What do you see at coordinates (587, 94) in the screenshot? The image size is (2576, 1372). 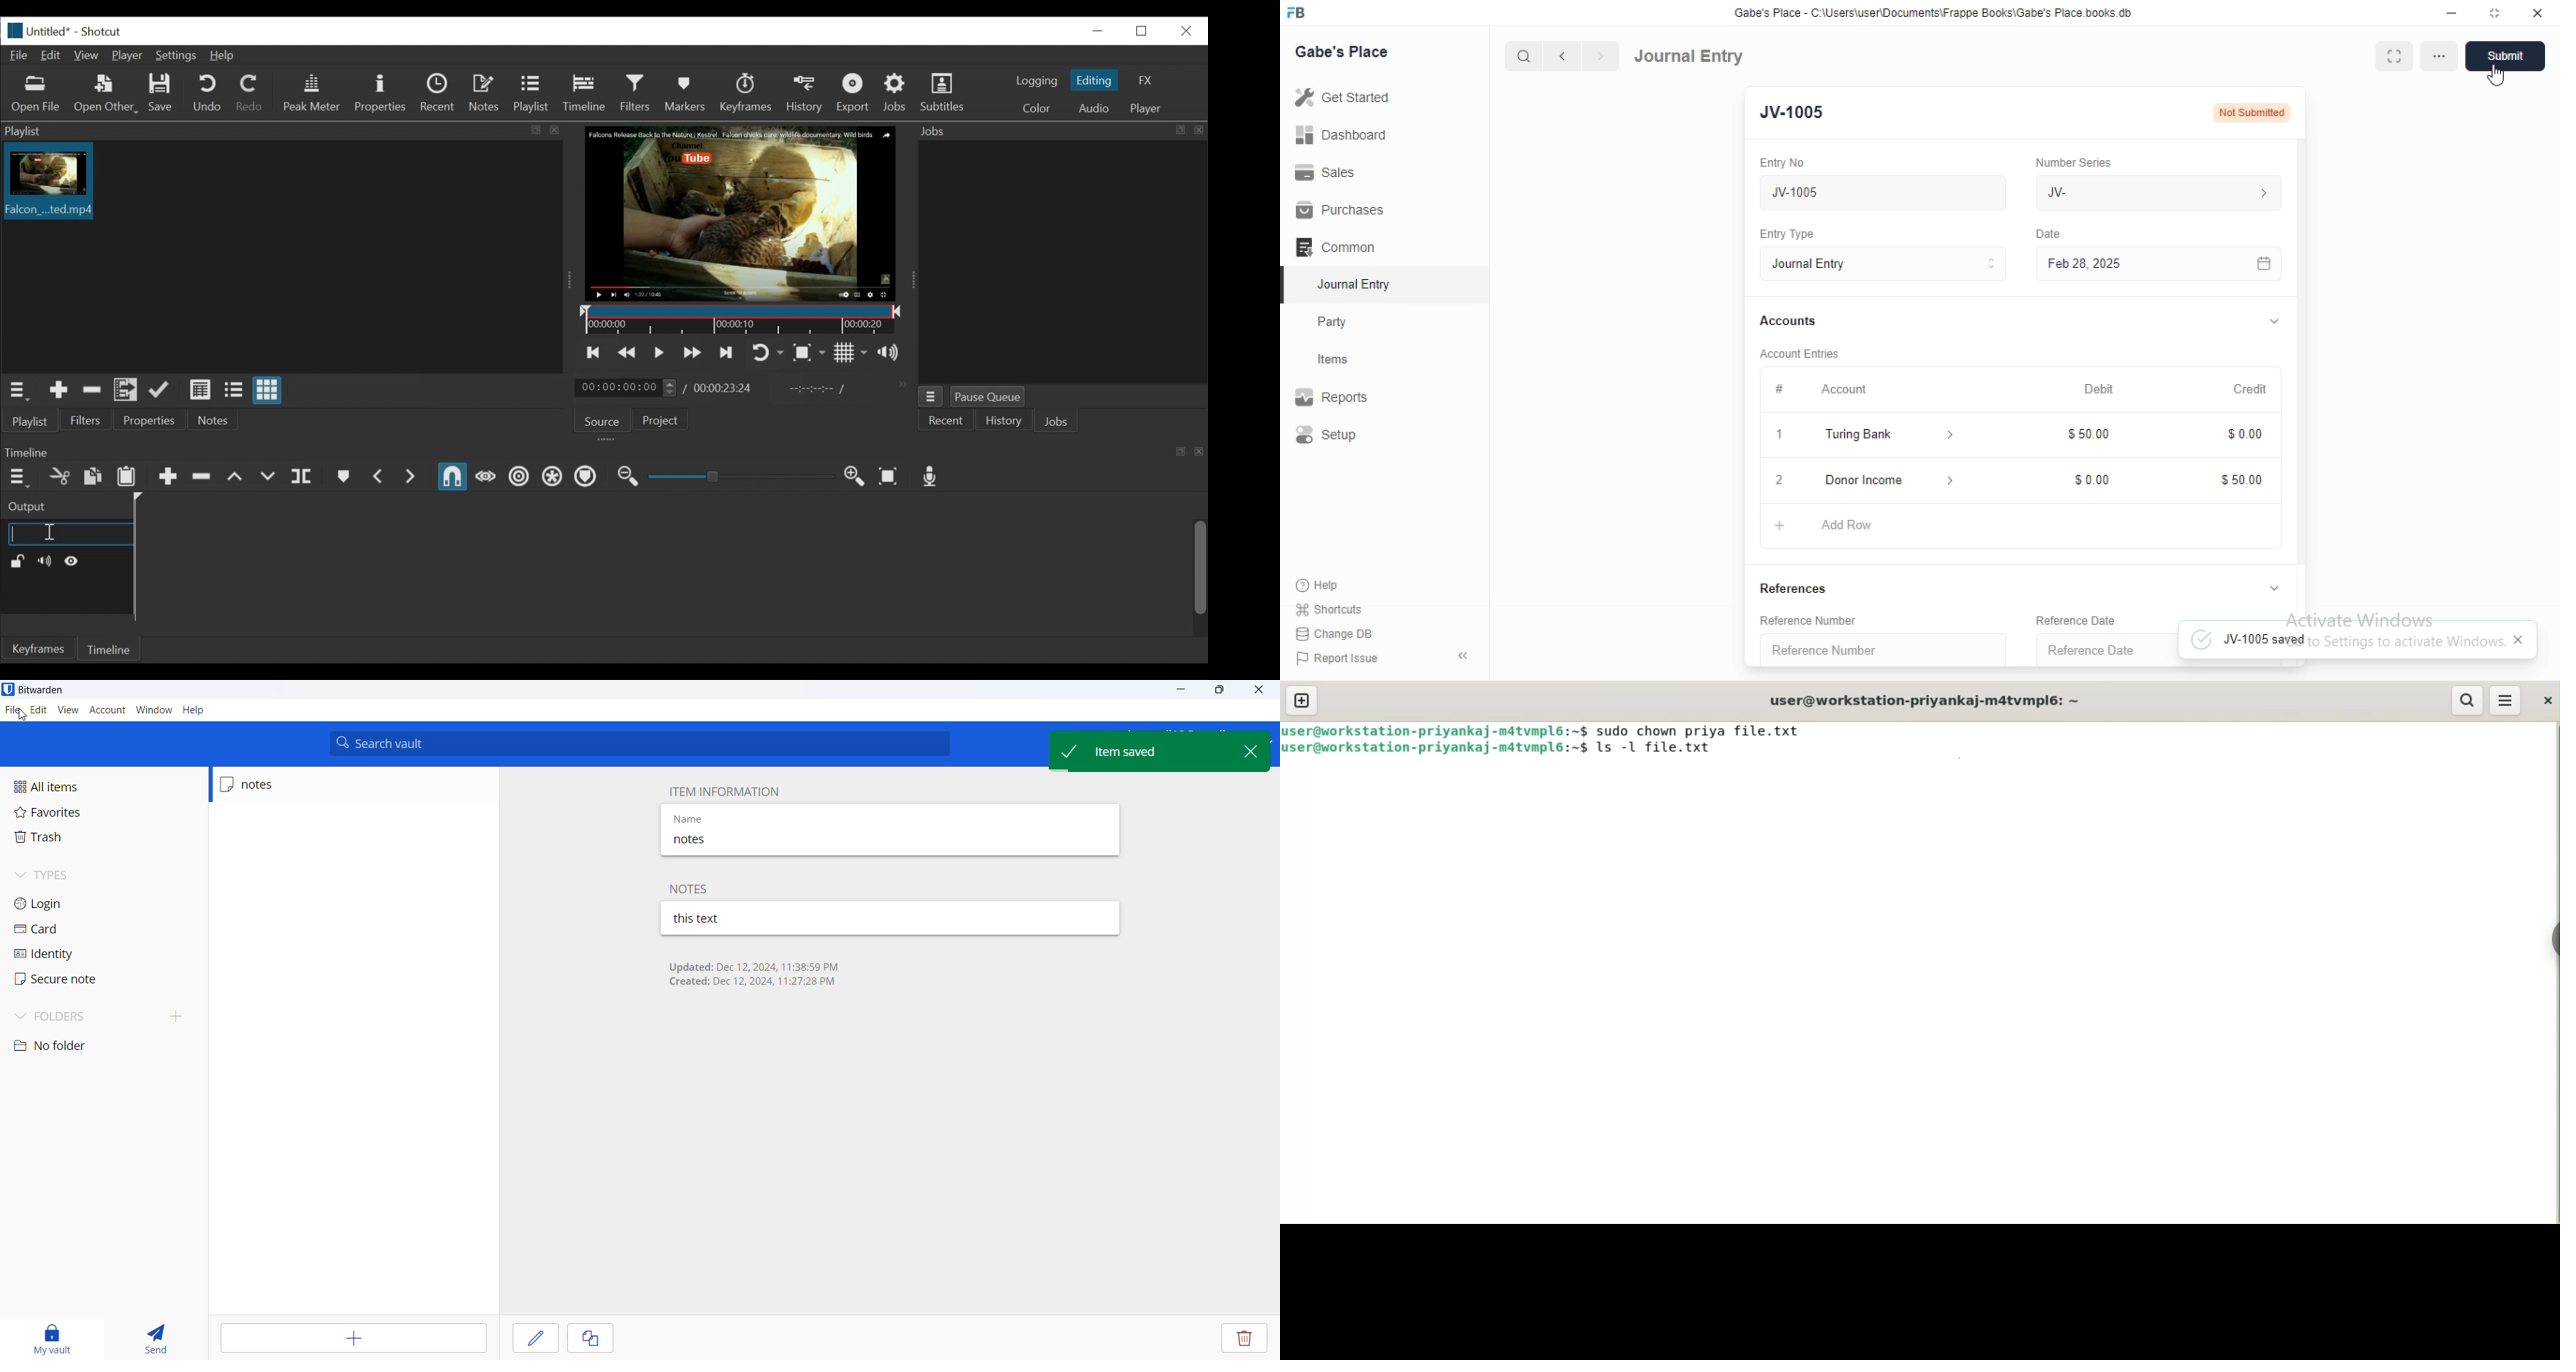 I see `Timeline` at bounding box center [587, 94].